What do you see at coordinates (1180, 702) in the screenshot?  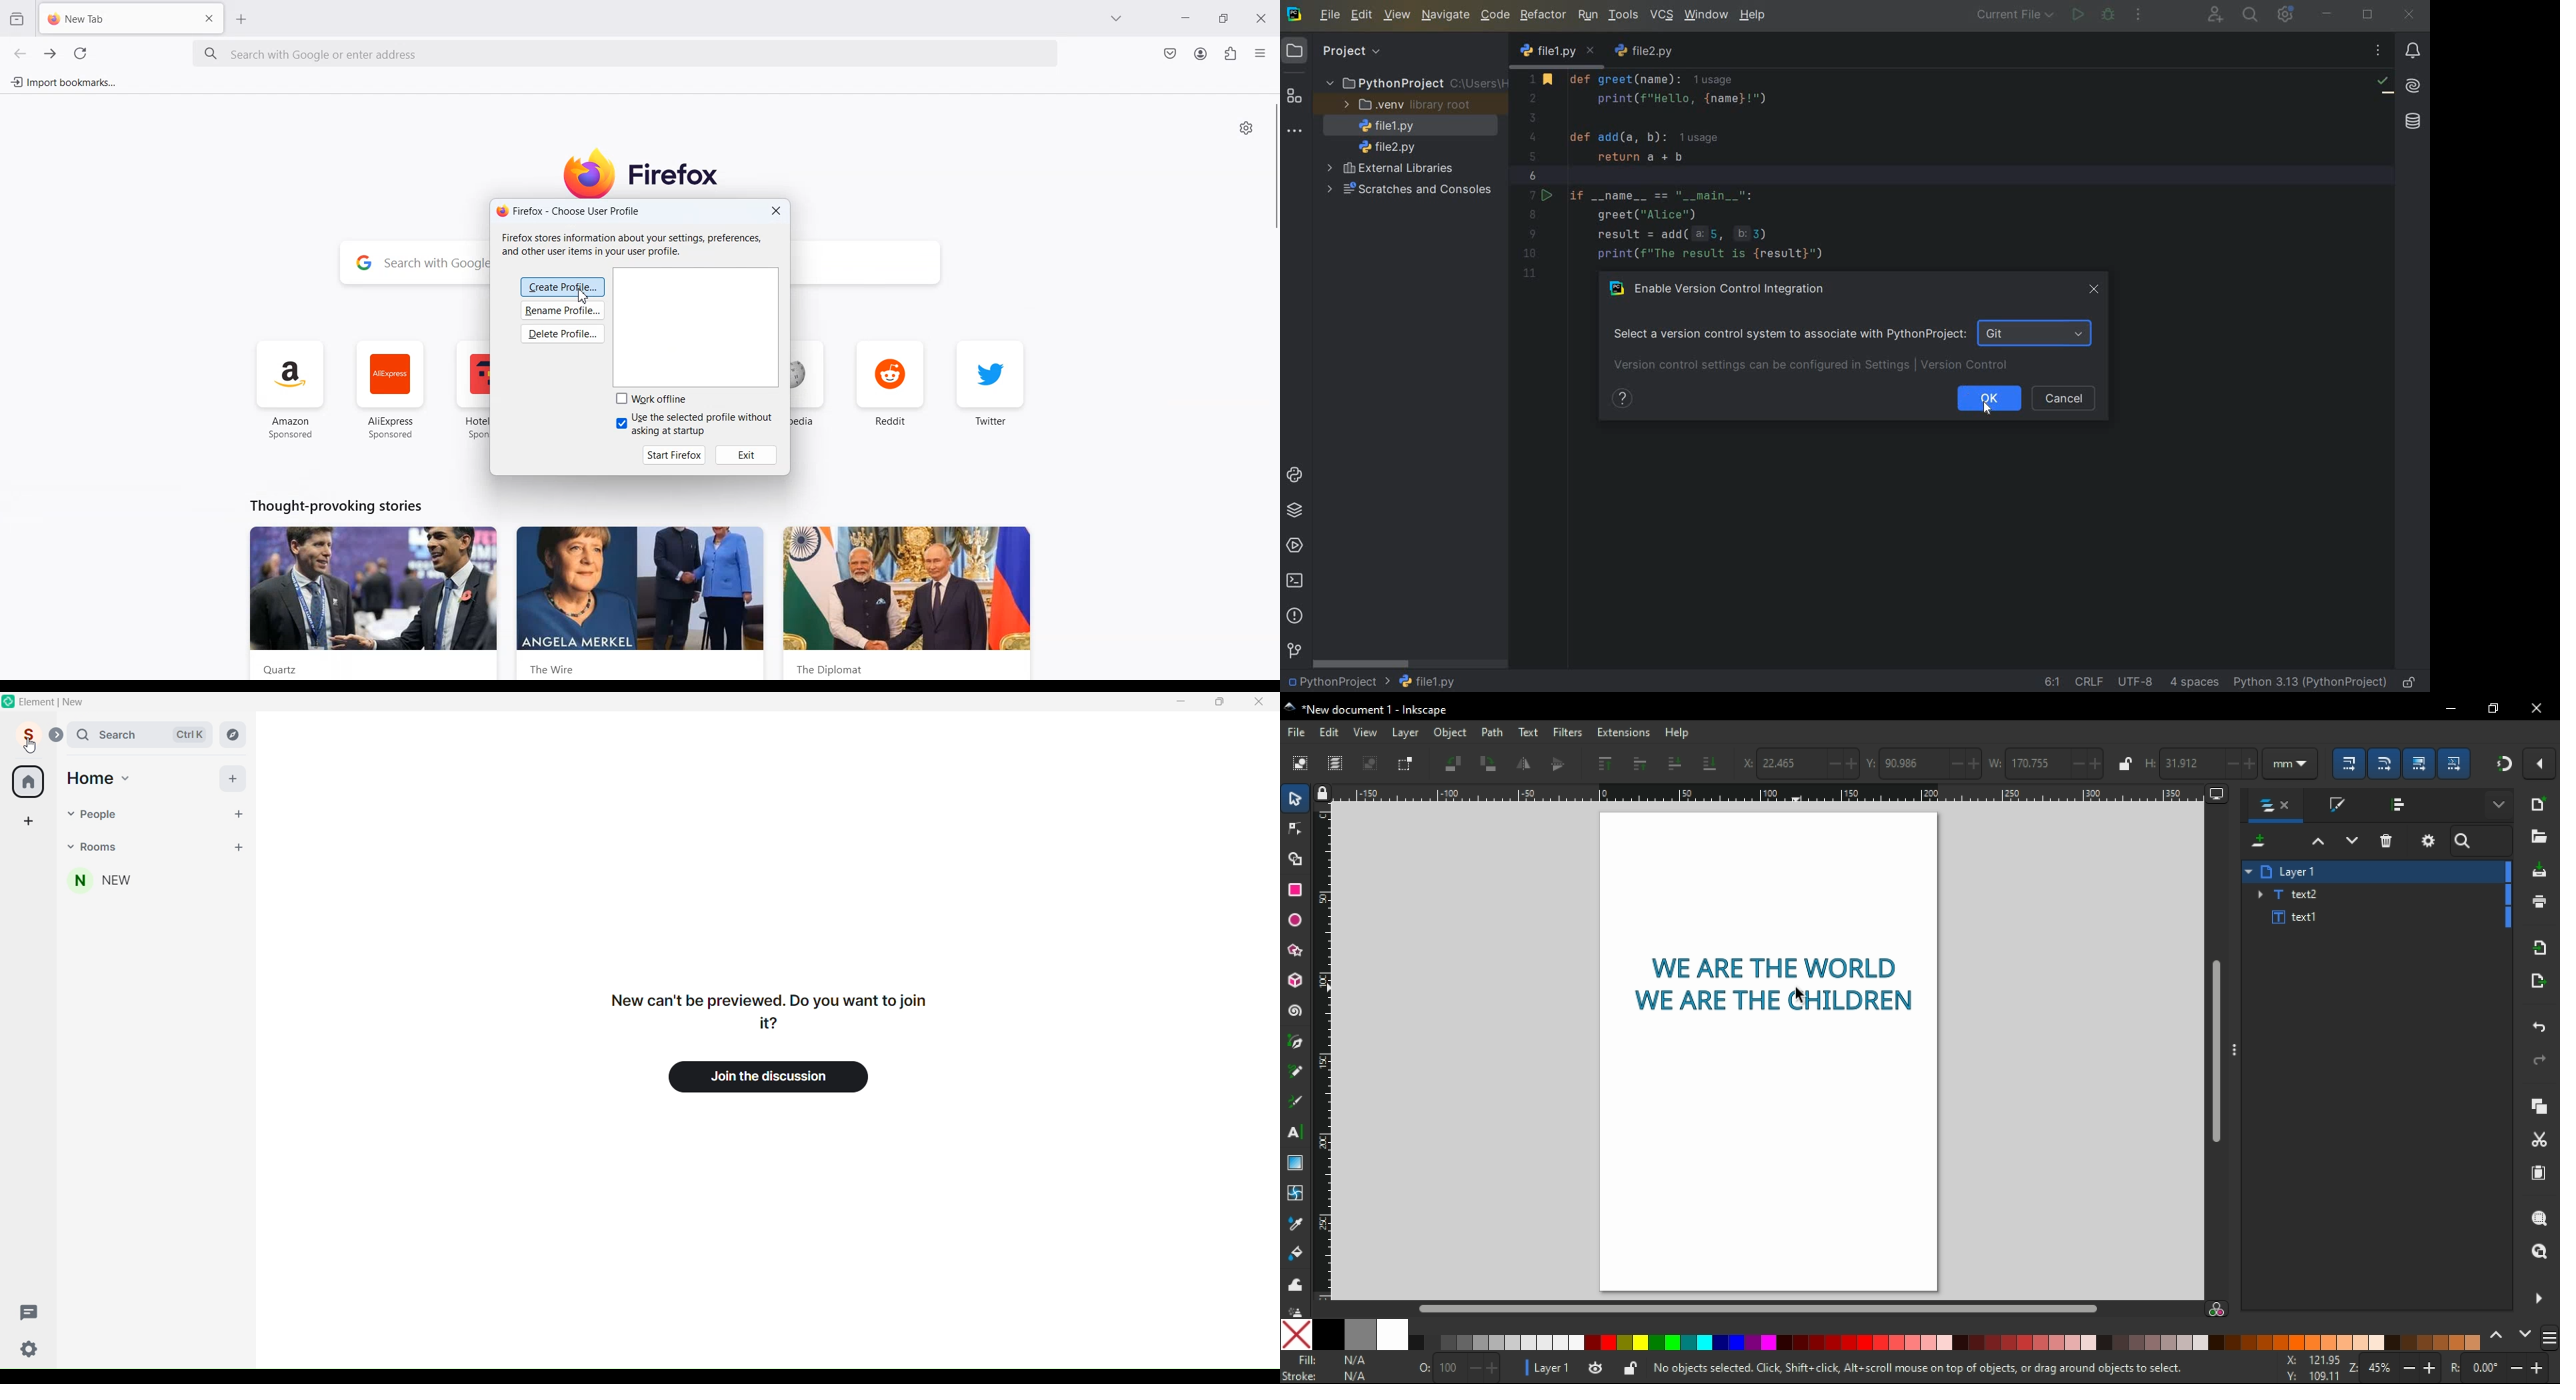 I see `Minimize` at bounding box center [1180, 702].